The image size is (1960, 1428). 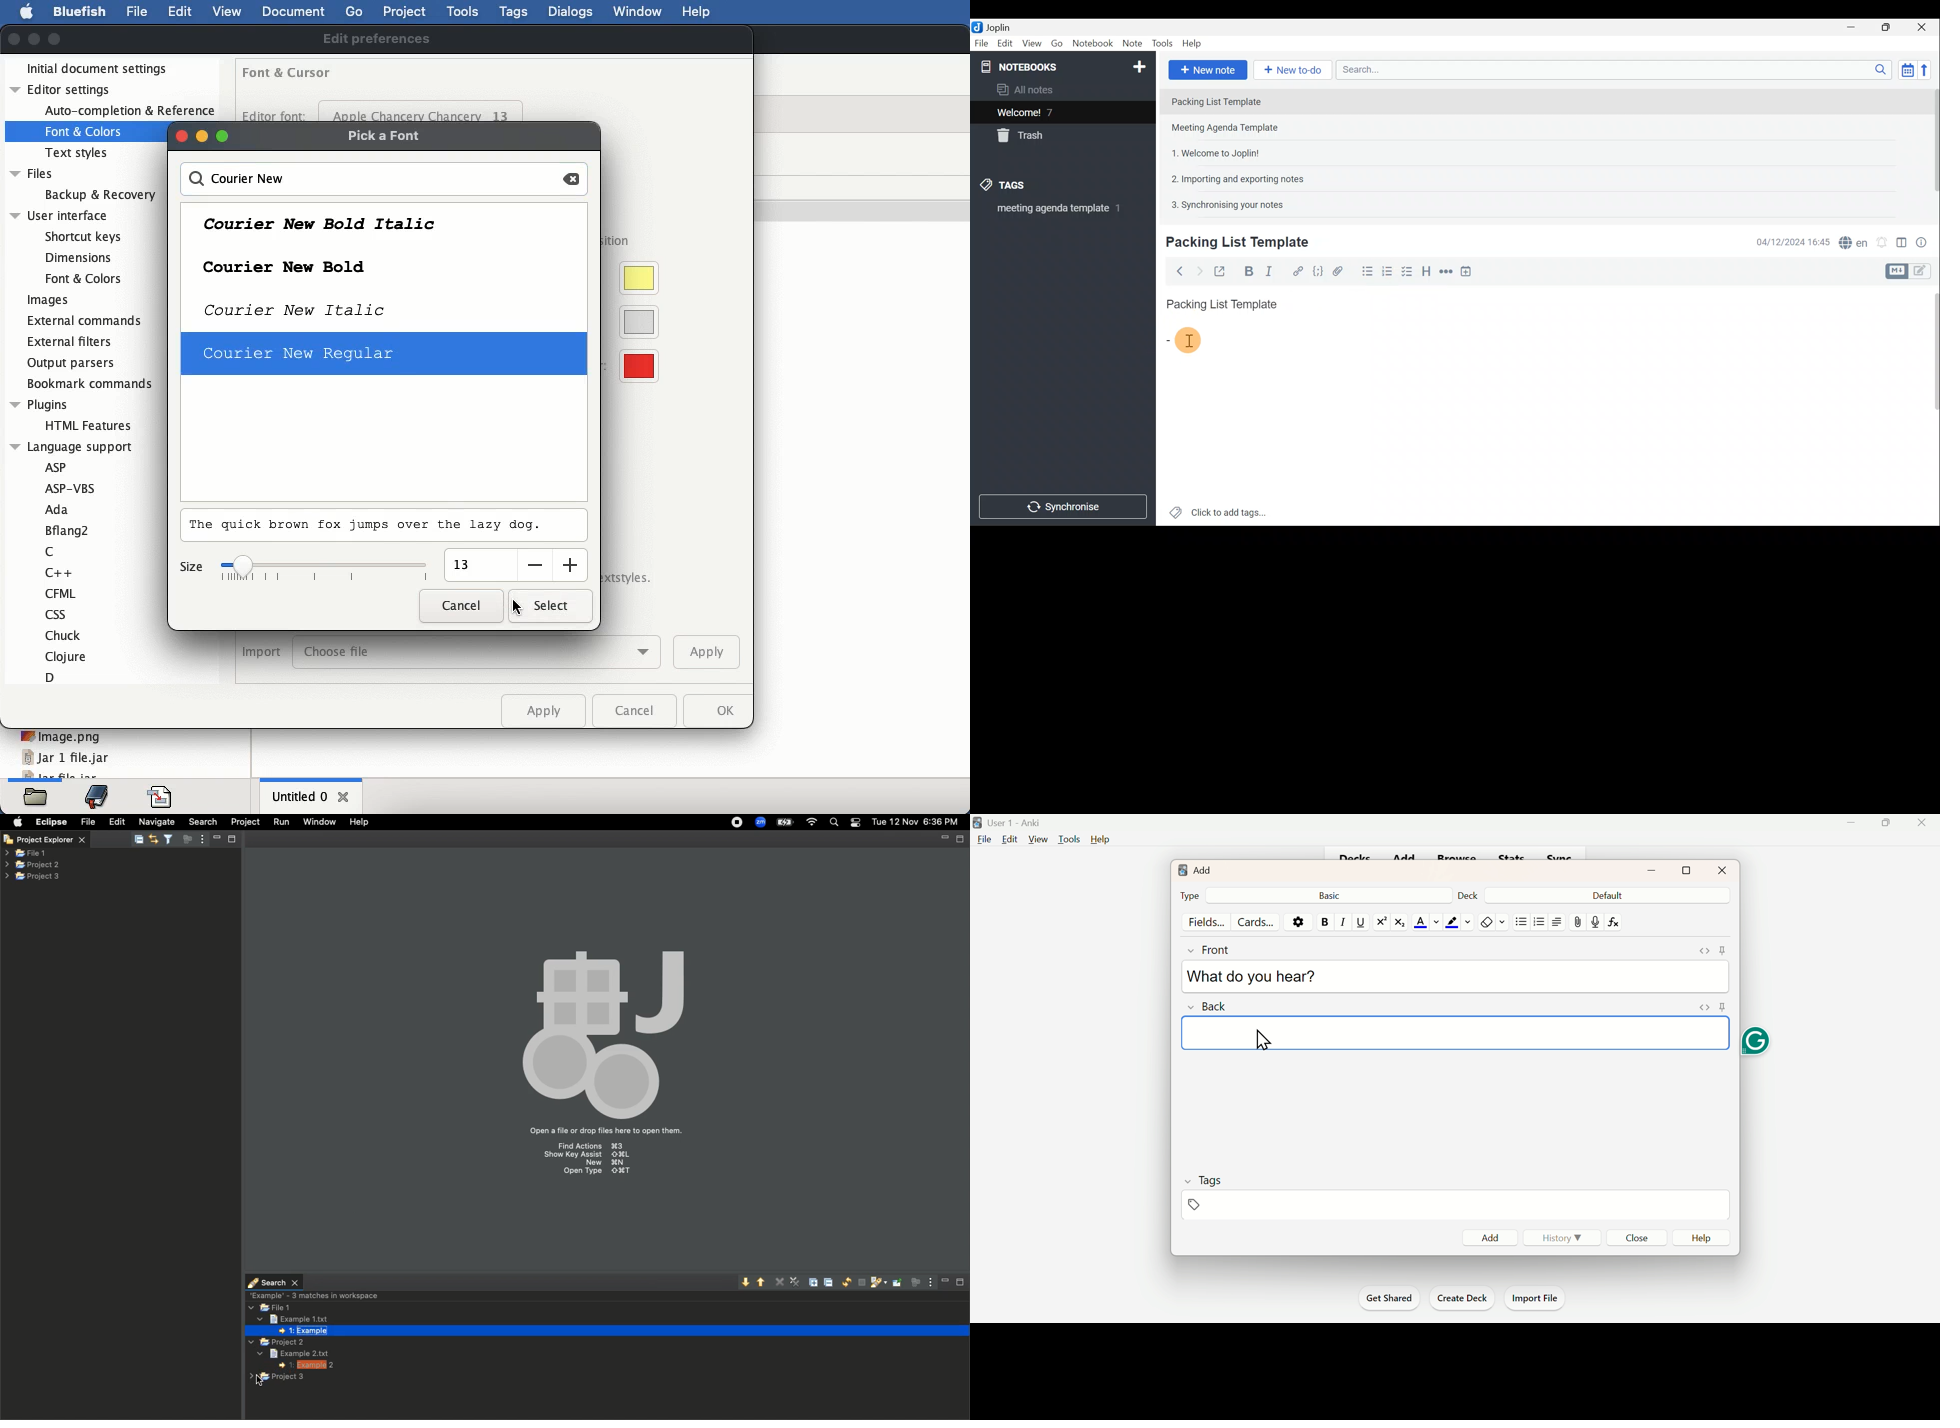 I want to click on Tags, so click(x=1212, y=1179).